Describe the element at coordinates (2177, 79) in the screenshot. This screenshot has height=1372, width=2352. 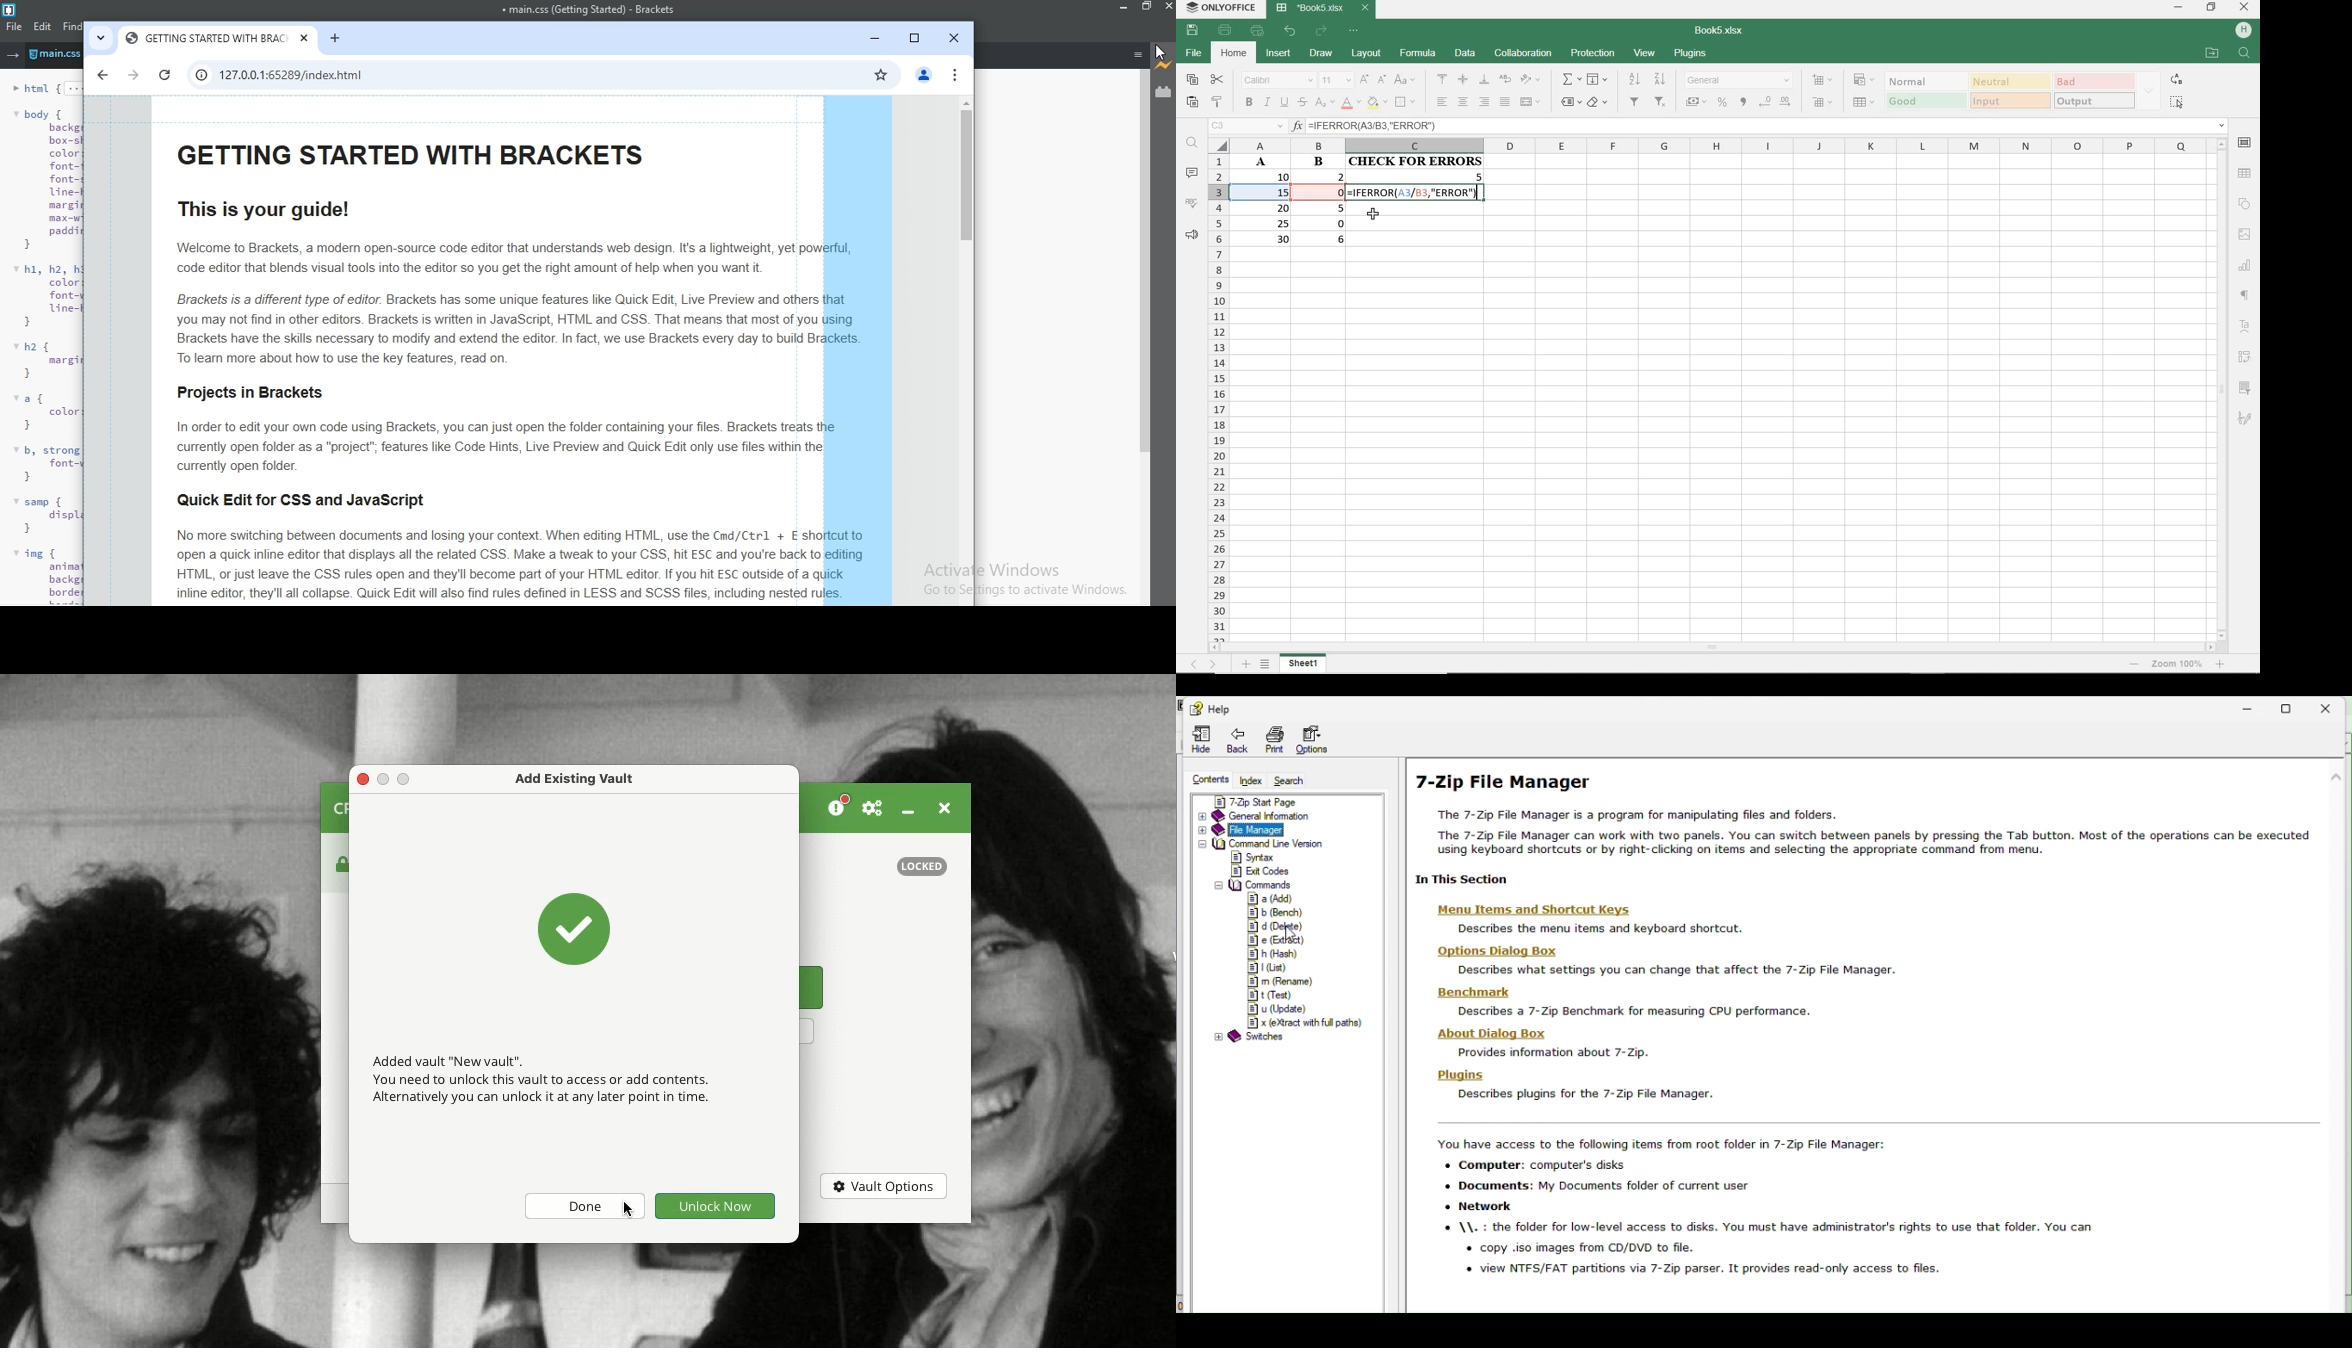
I see `REPLACE` at that location.